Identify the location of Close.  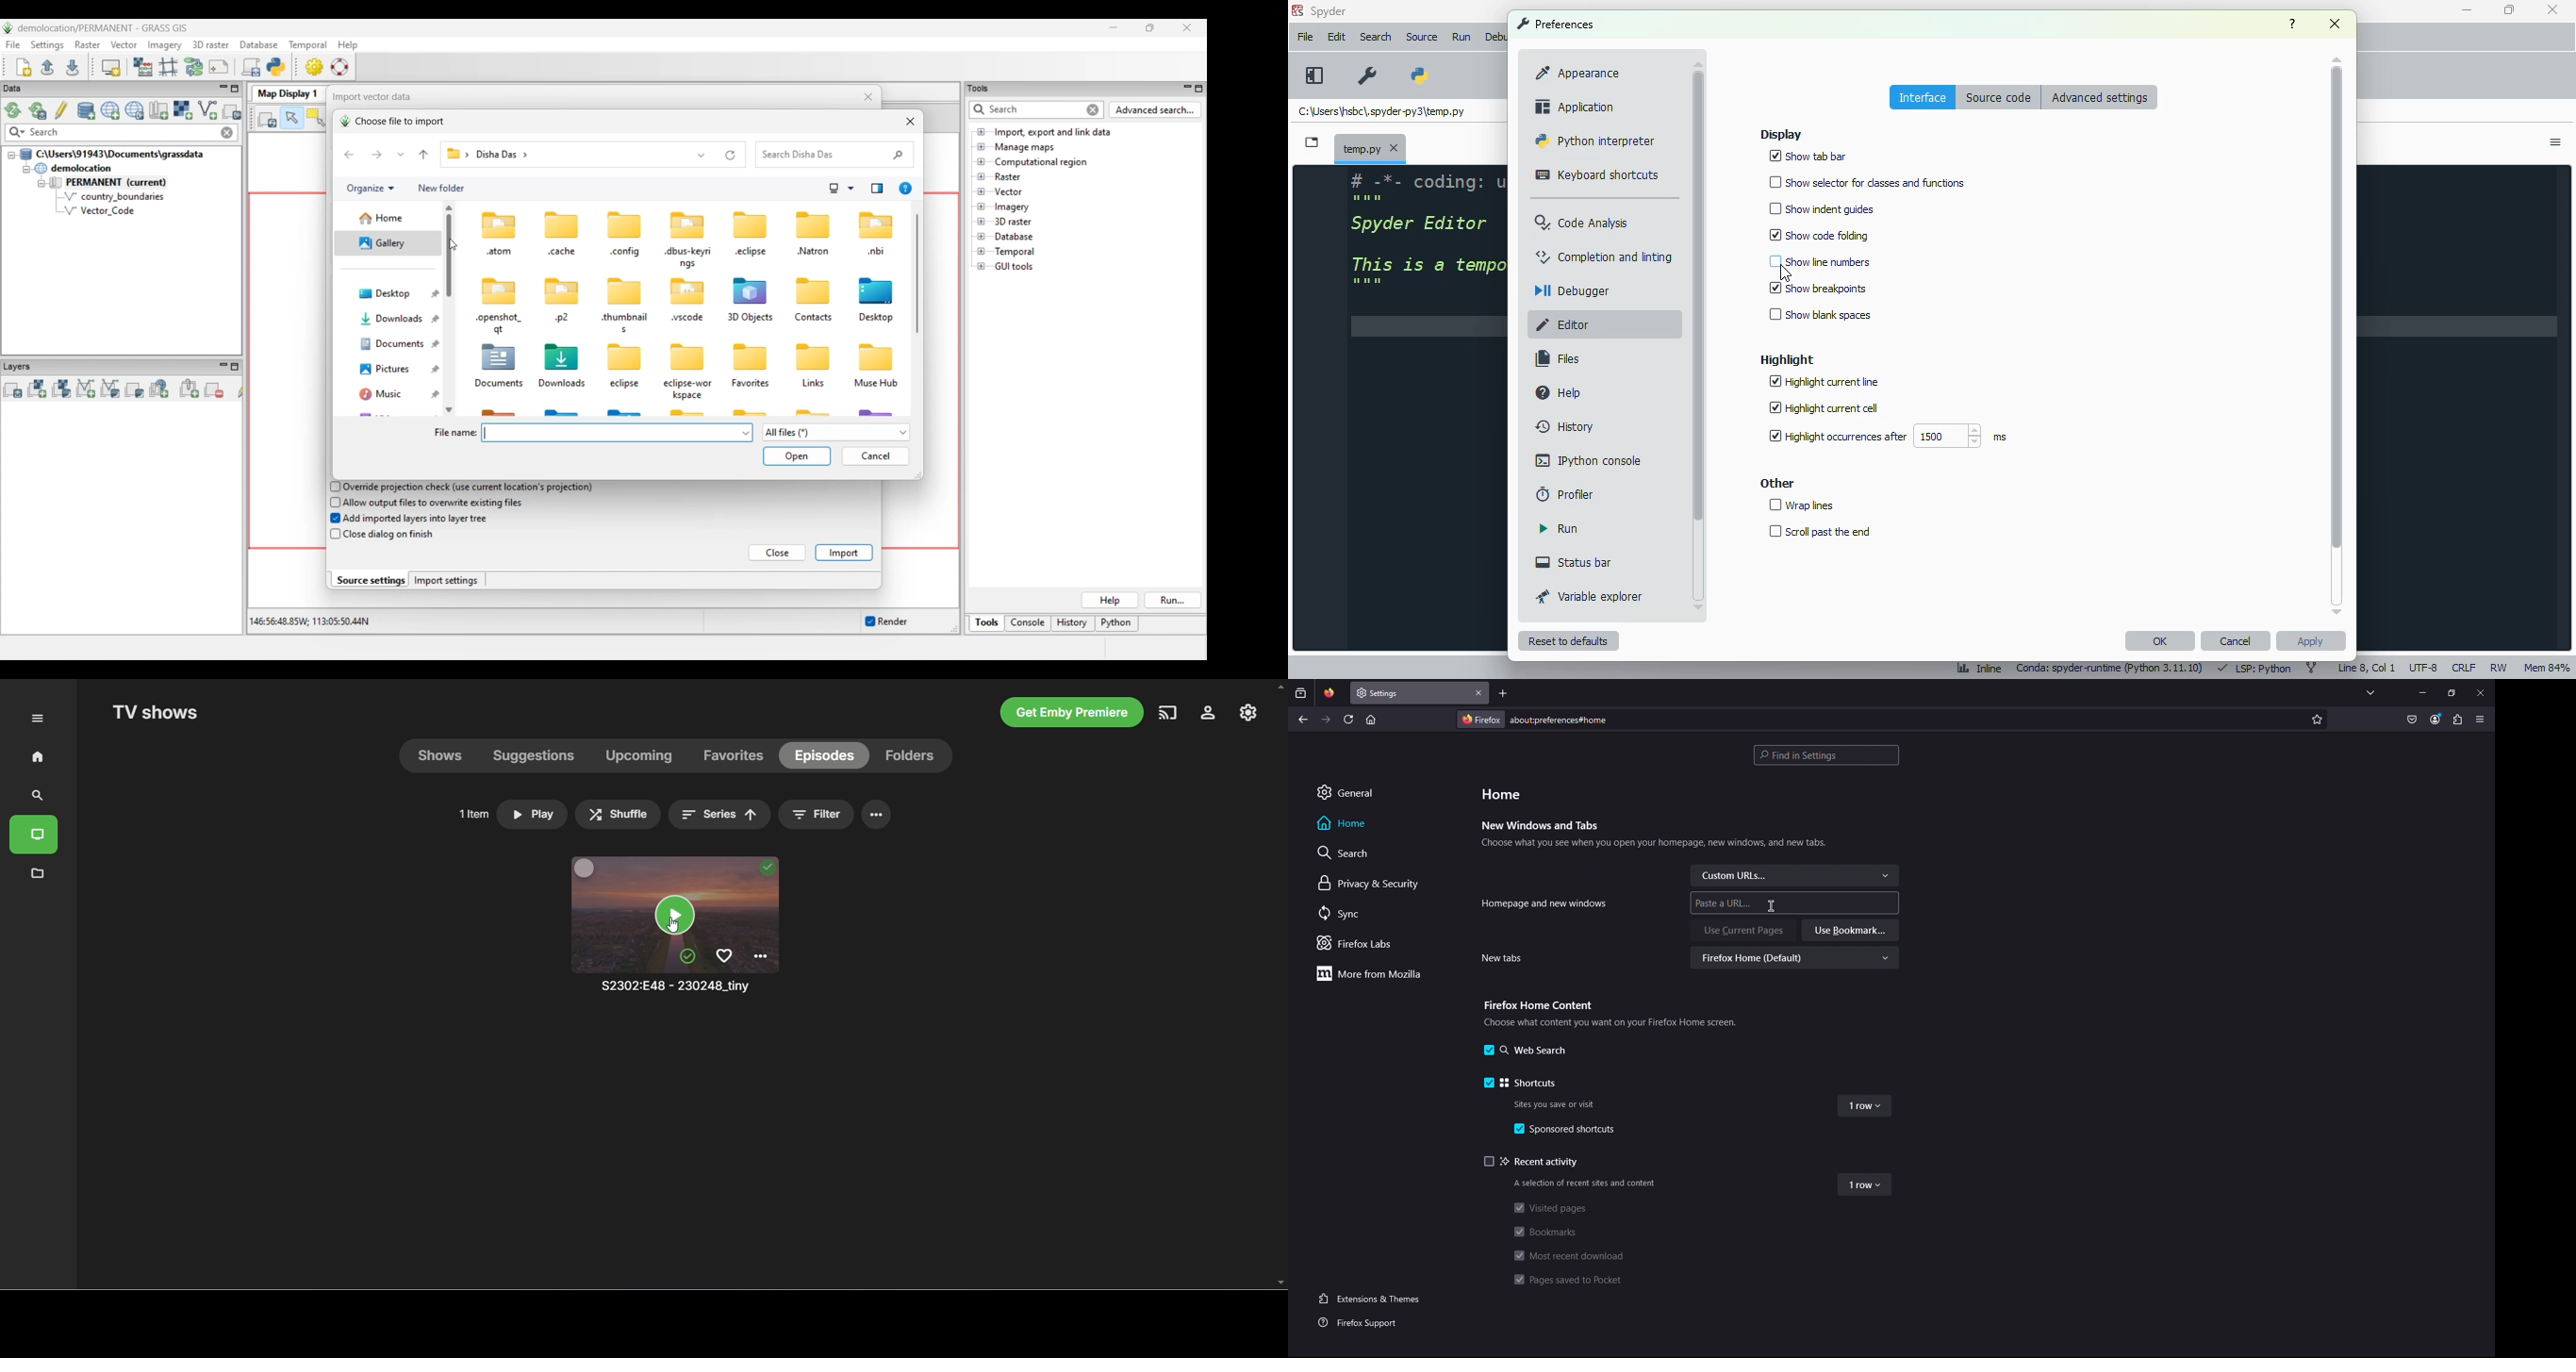
(2480, 692).